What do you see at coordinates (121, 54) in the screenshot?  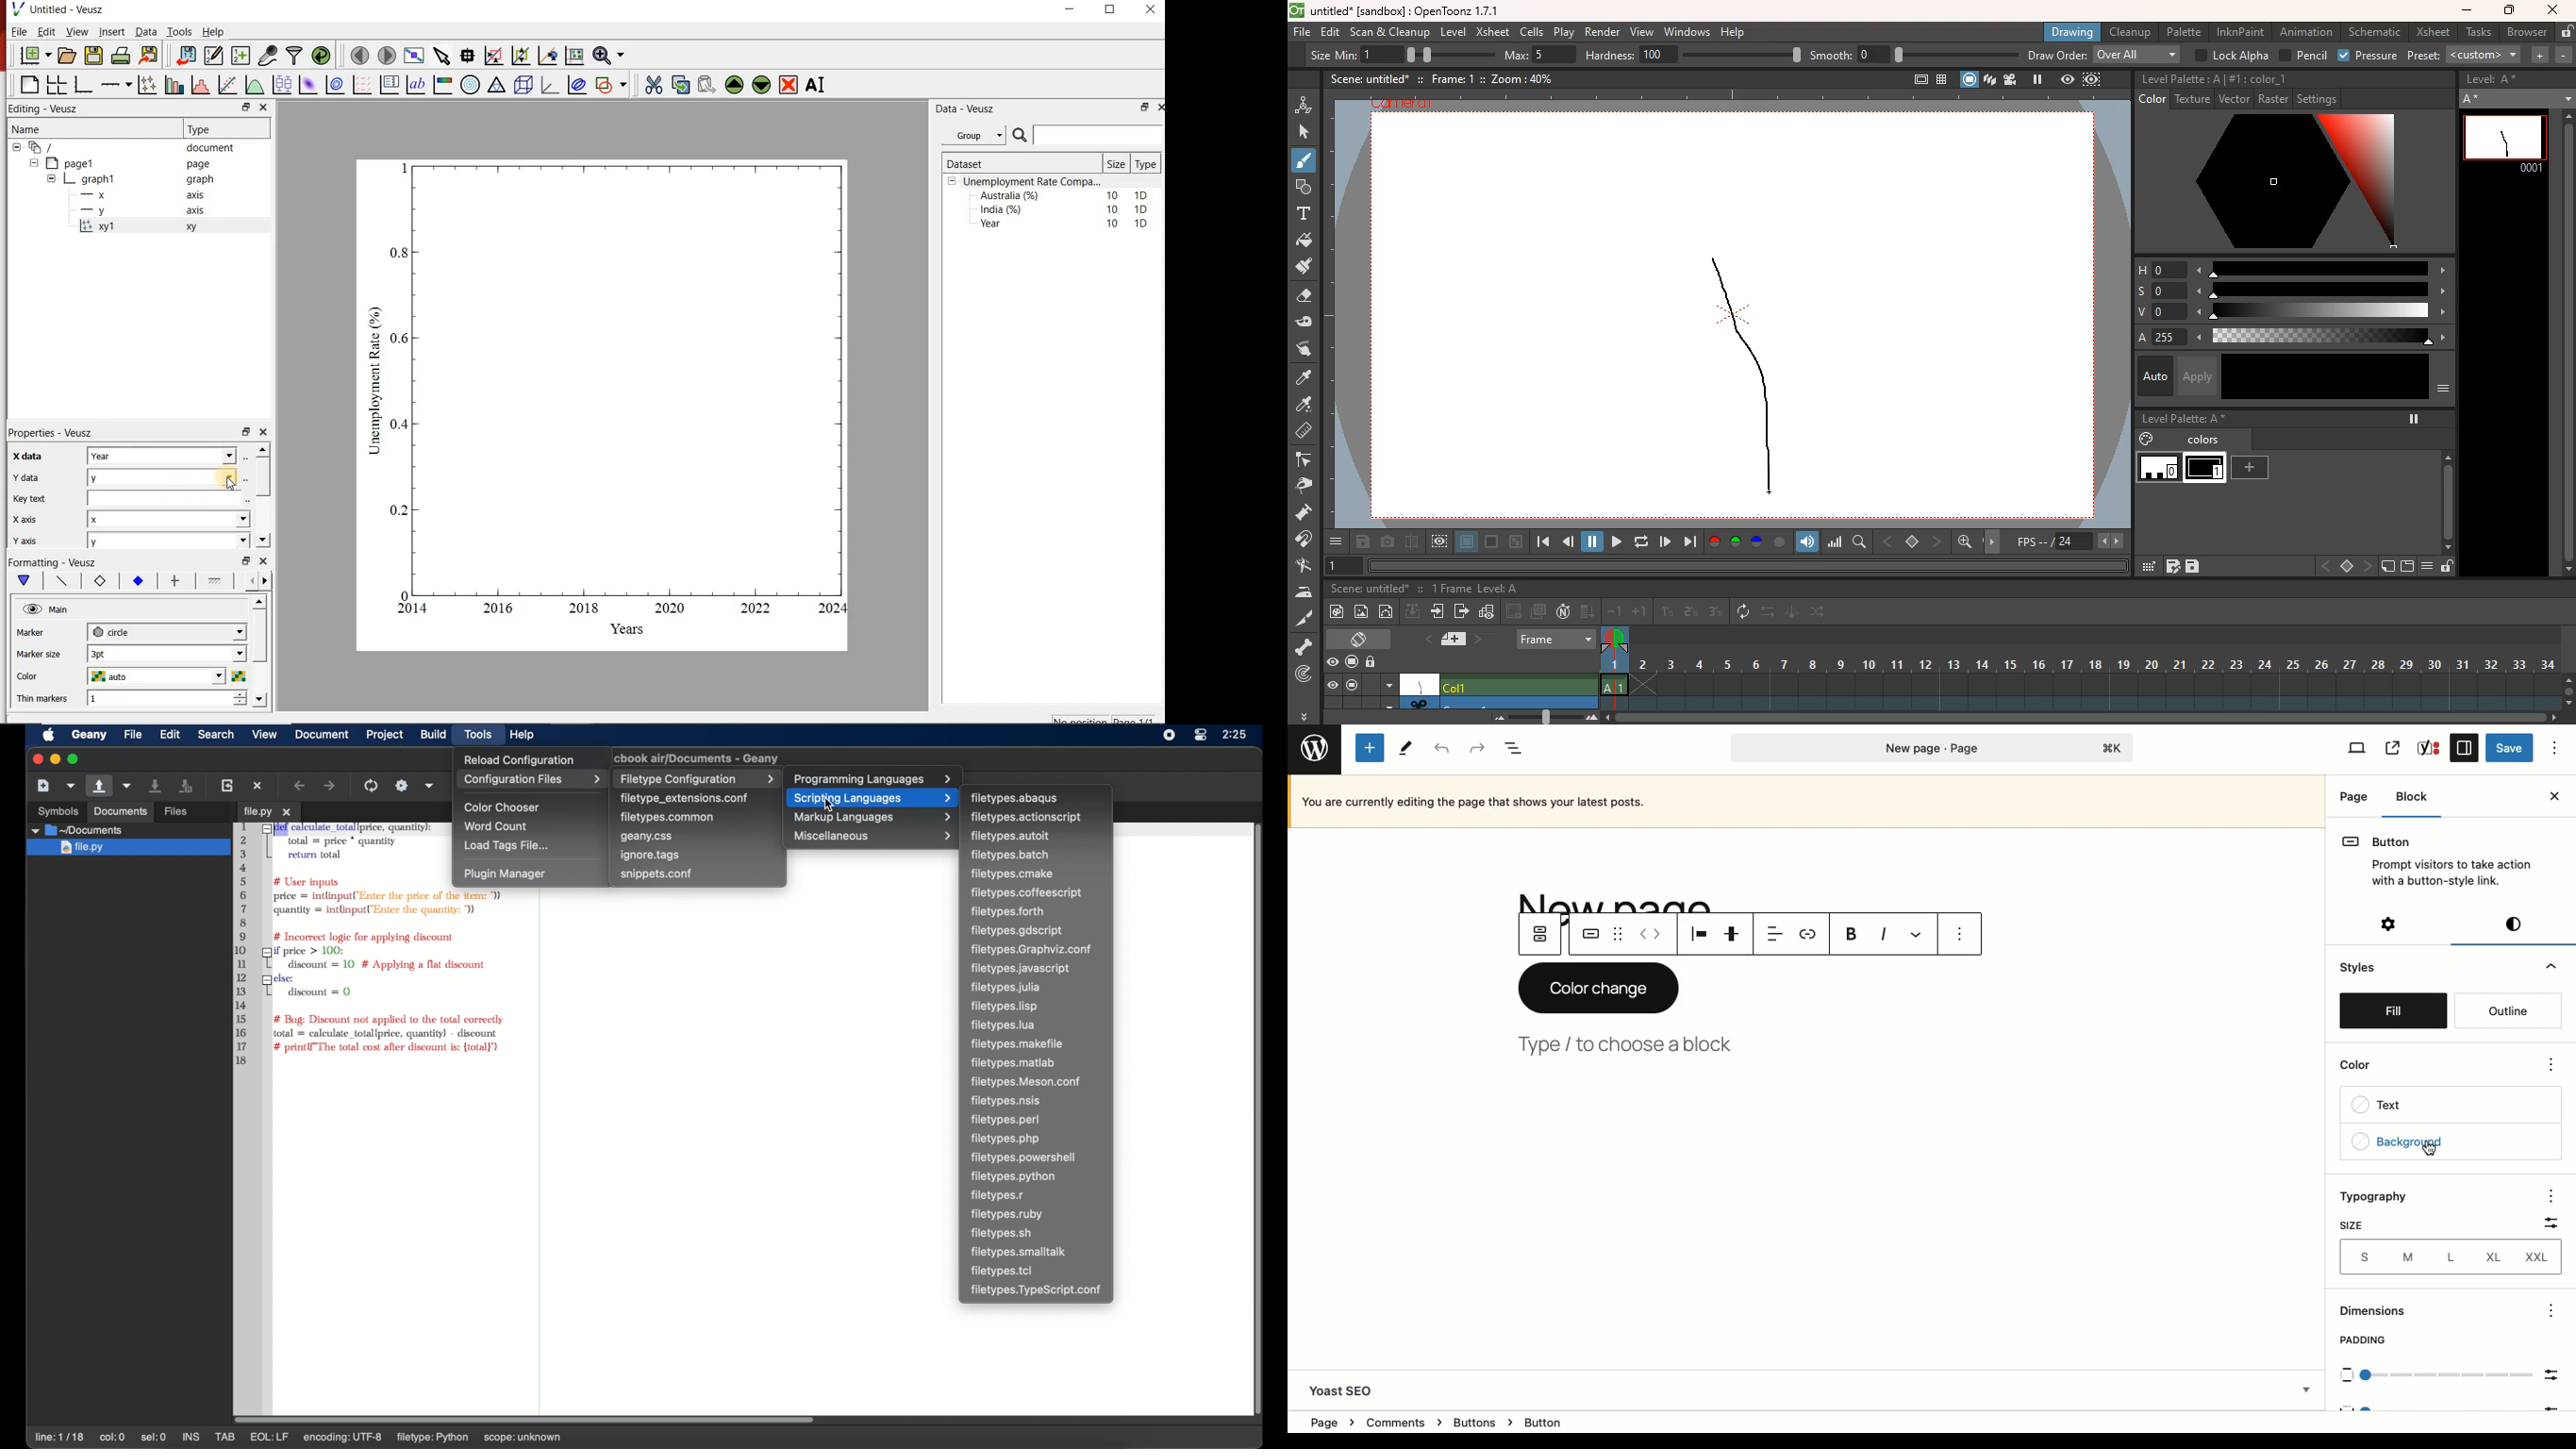 I see `print document` at bounding box center [121, 54].